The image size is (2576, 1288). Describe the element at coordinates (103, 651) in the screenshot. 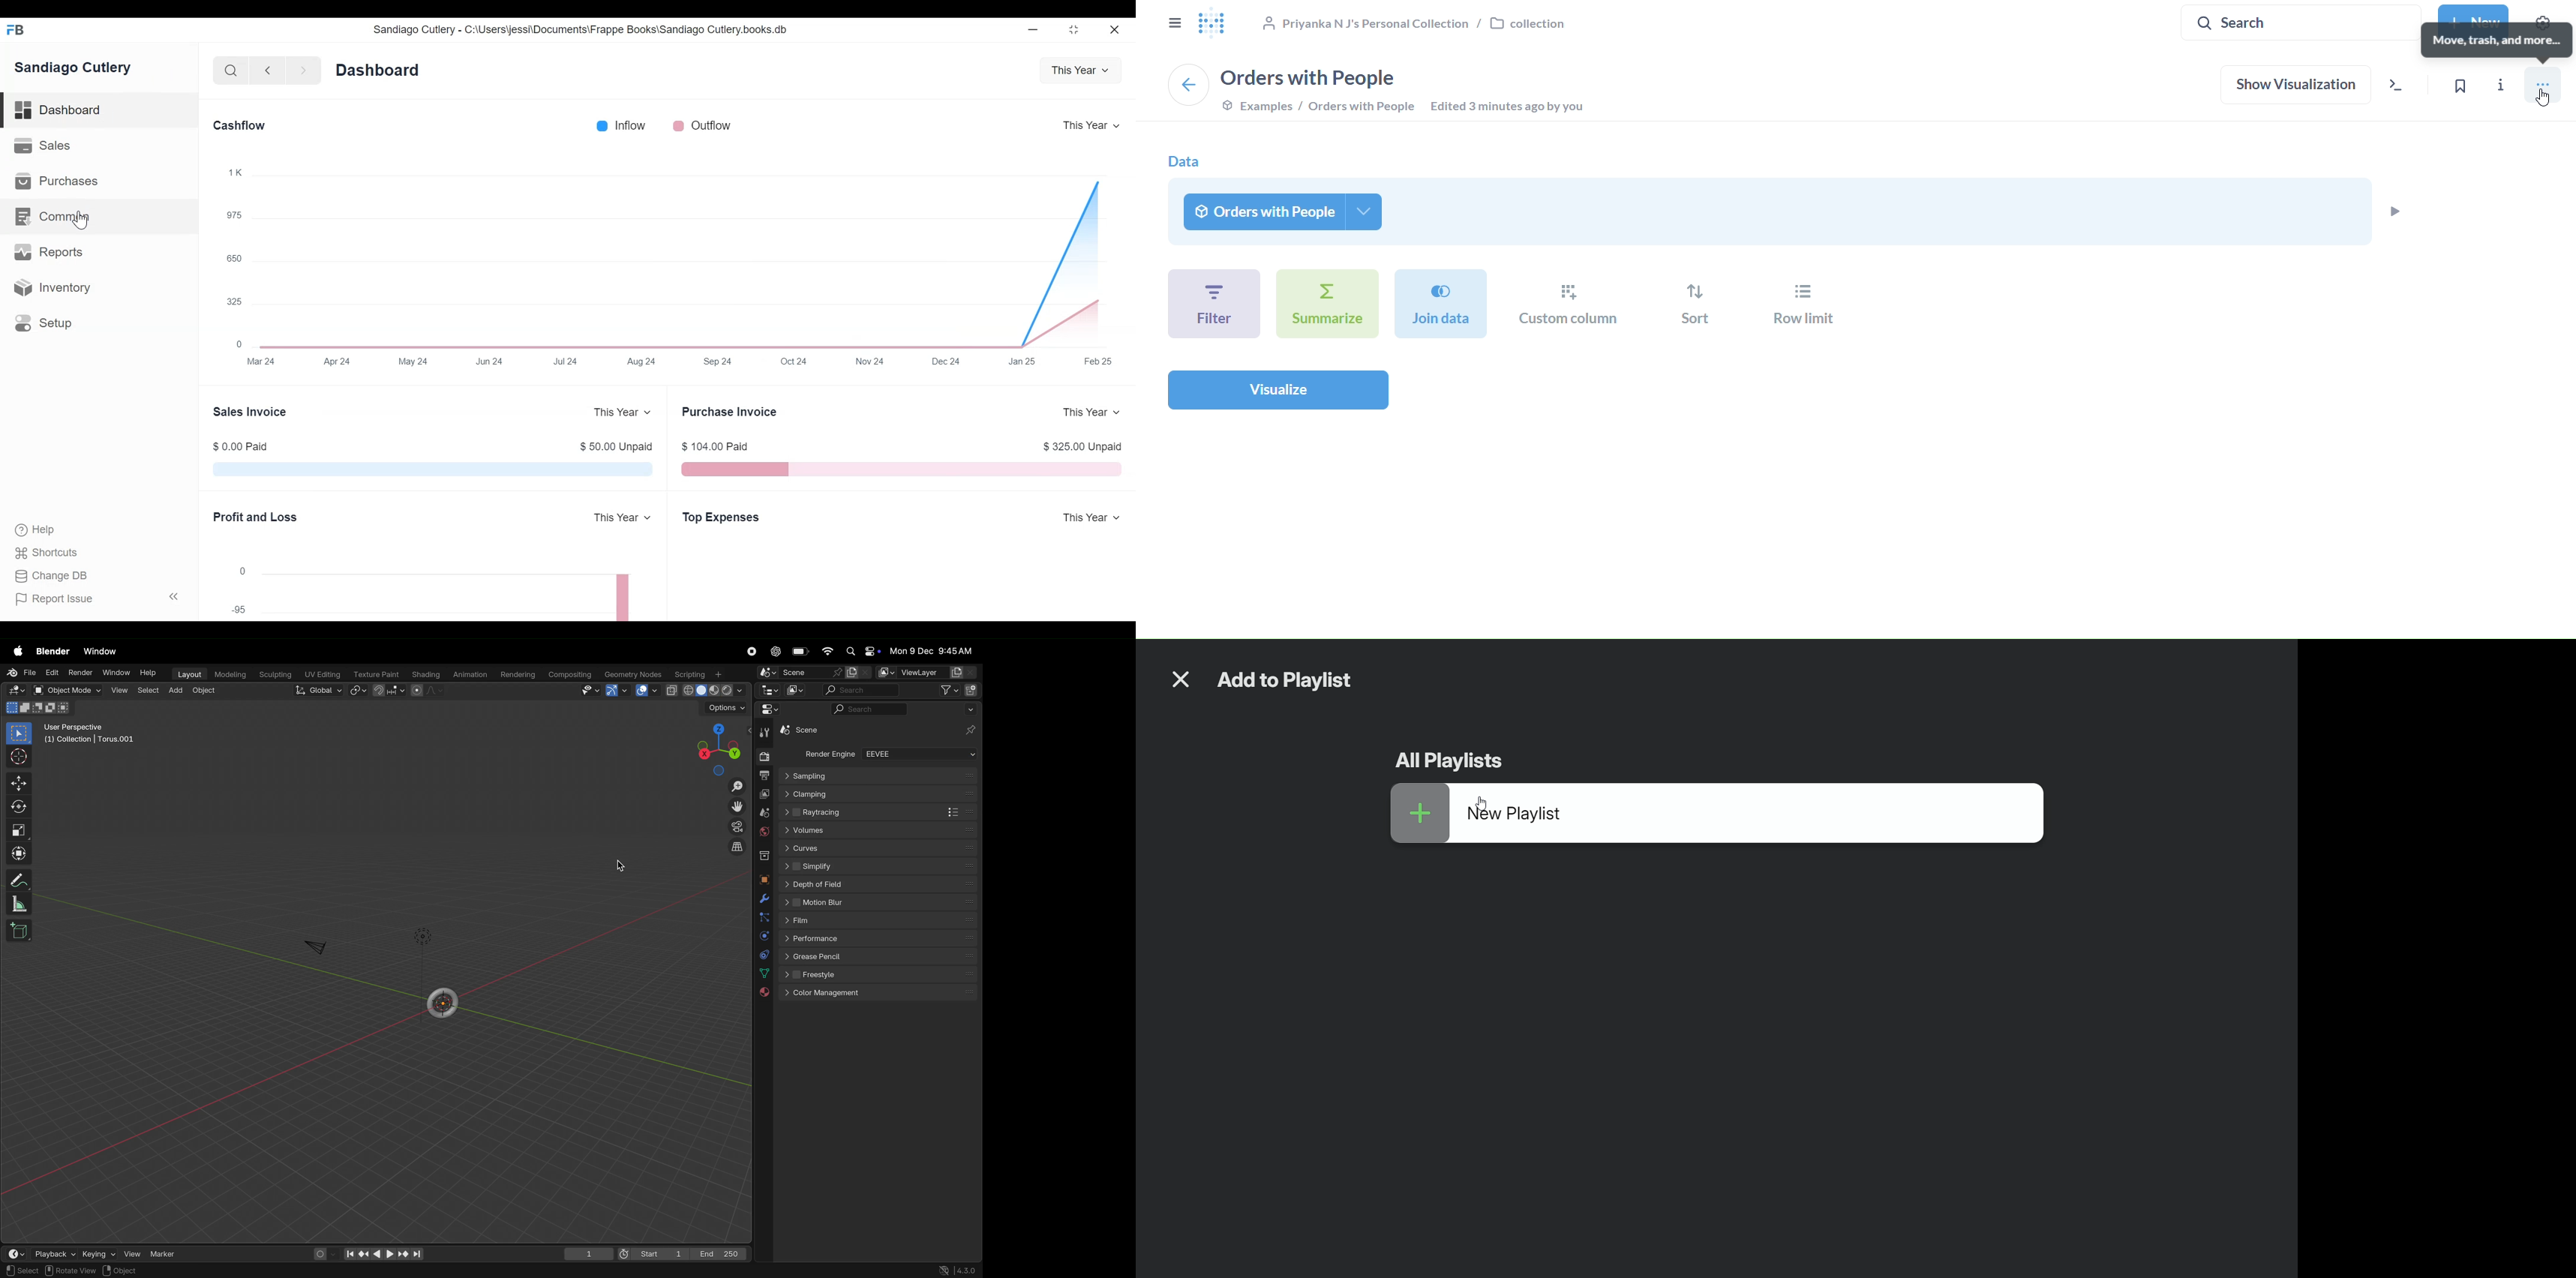

I see `Window` at that location.